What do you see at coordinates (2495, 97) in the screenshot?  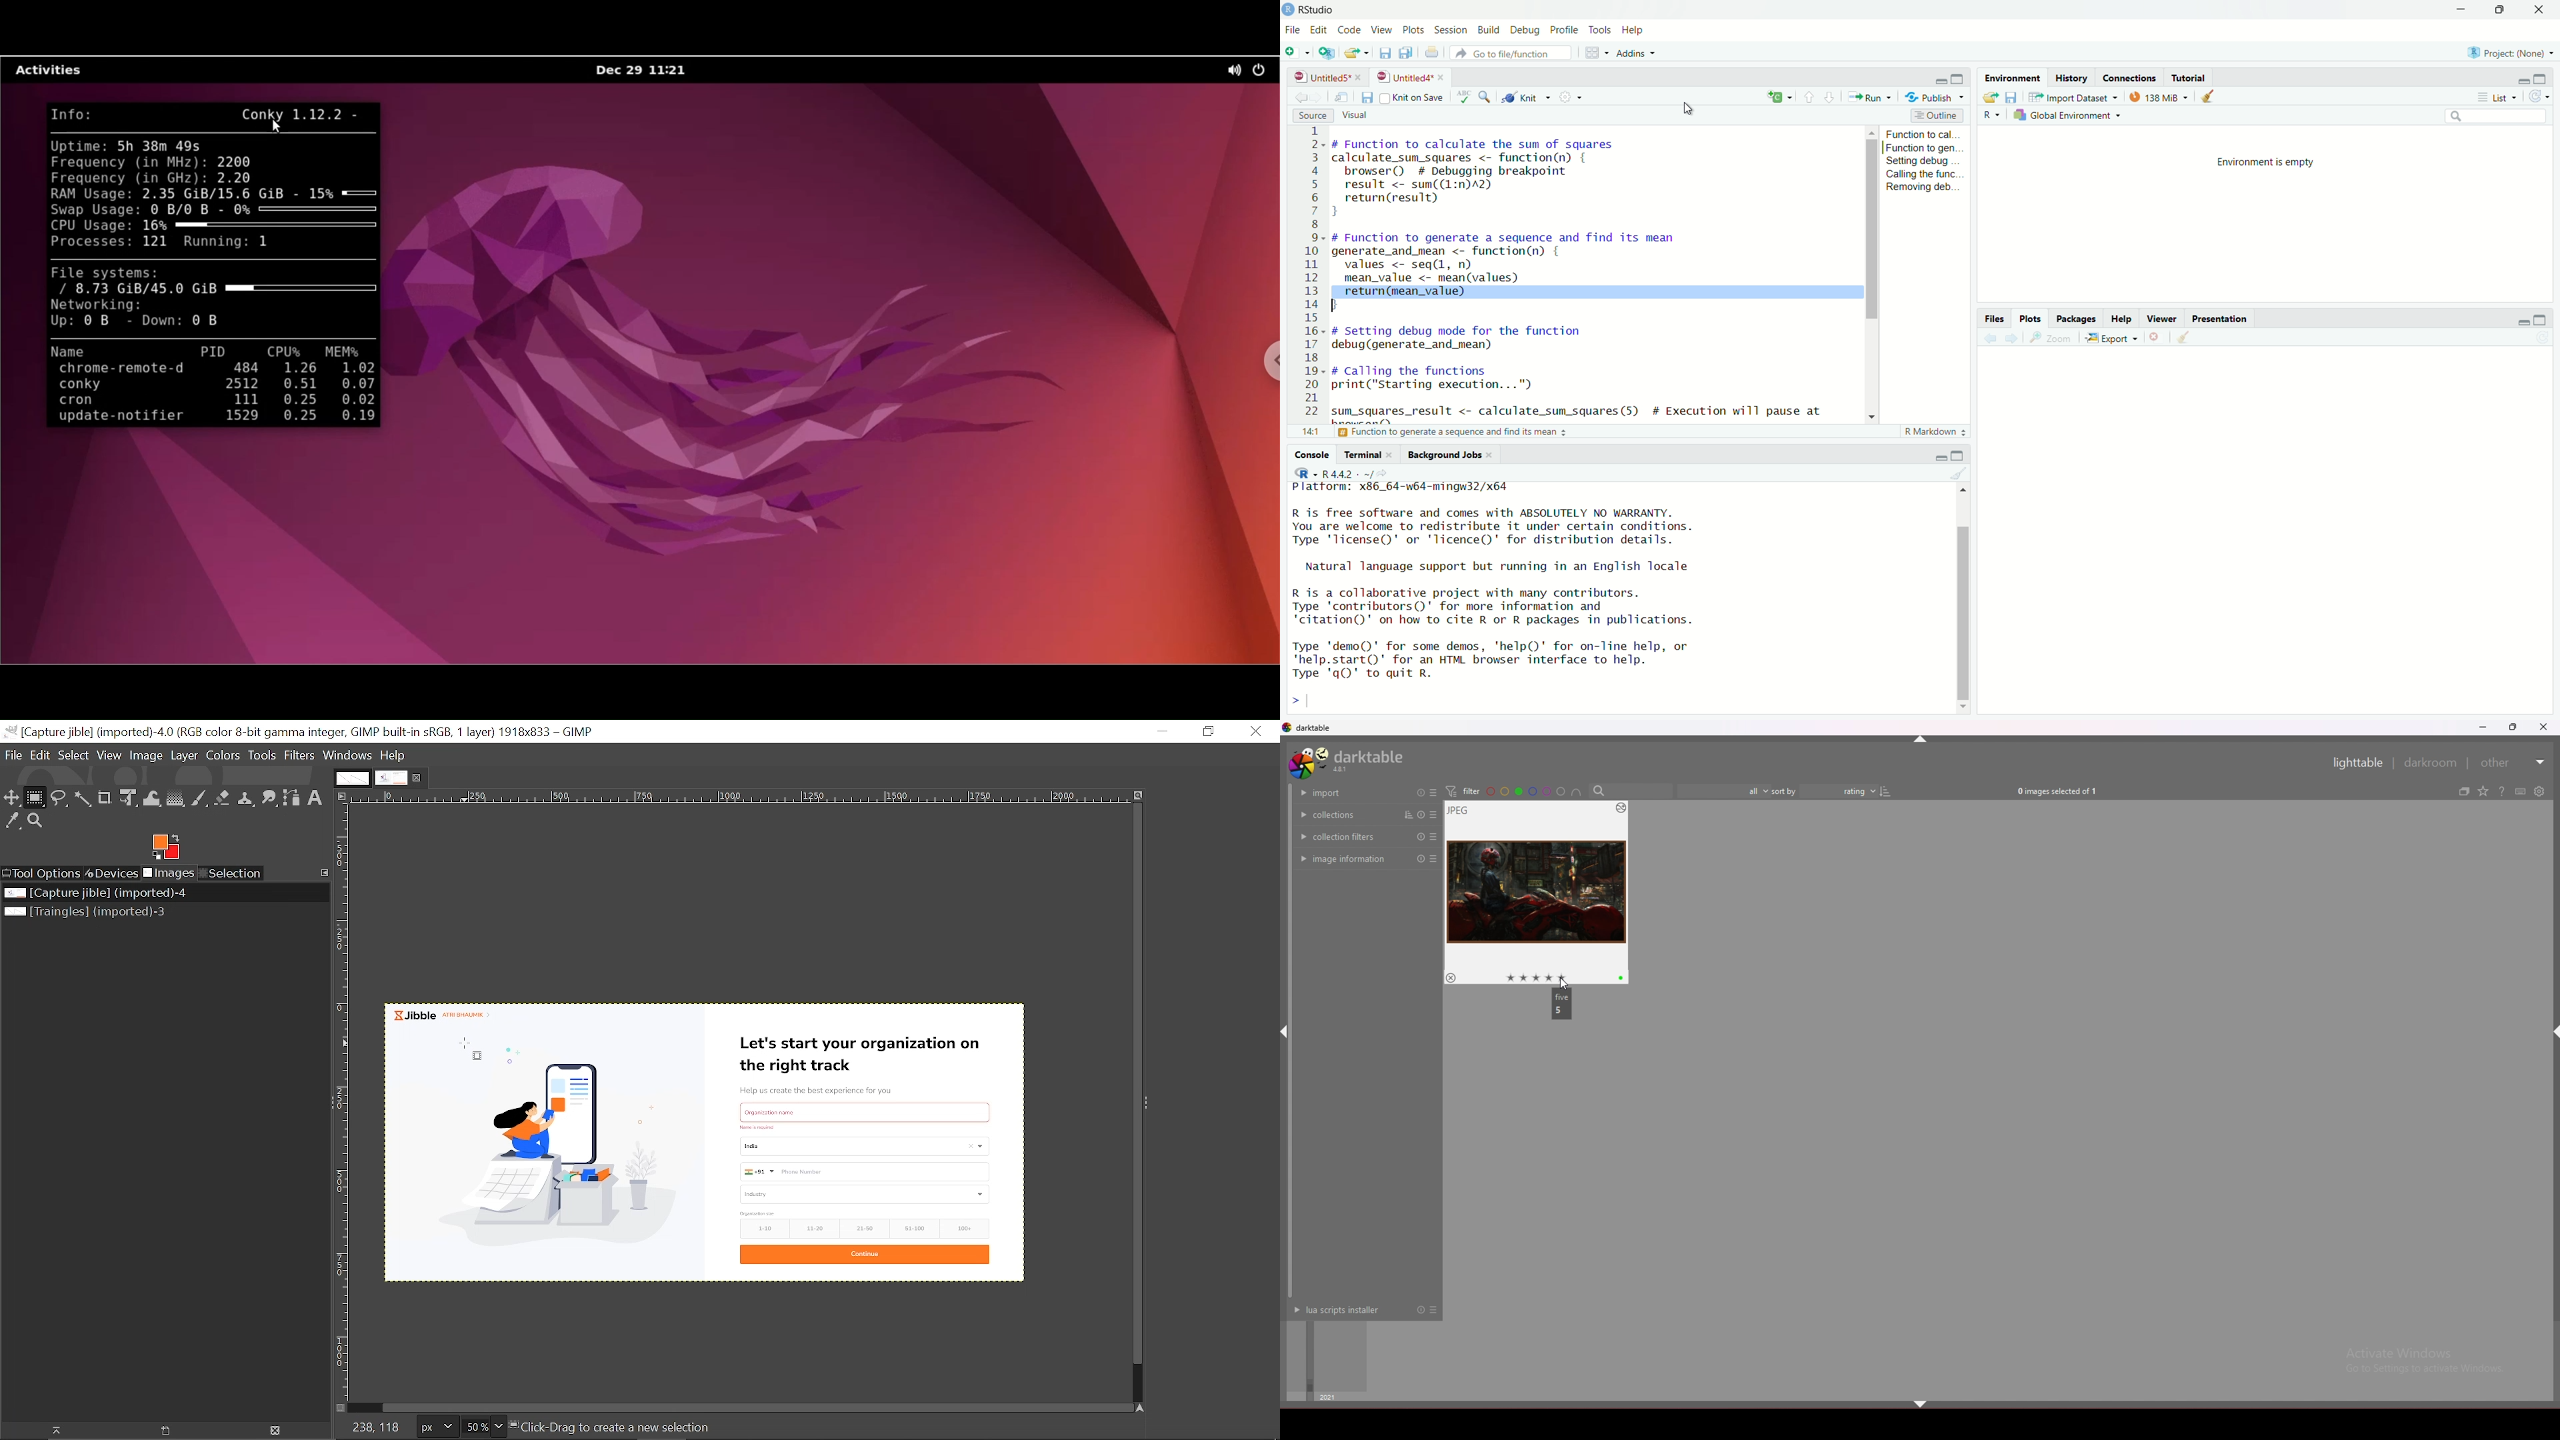 I see `list` at bounding box center [2495, 97].